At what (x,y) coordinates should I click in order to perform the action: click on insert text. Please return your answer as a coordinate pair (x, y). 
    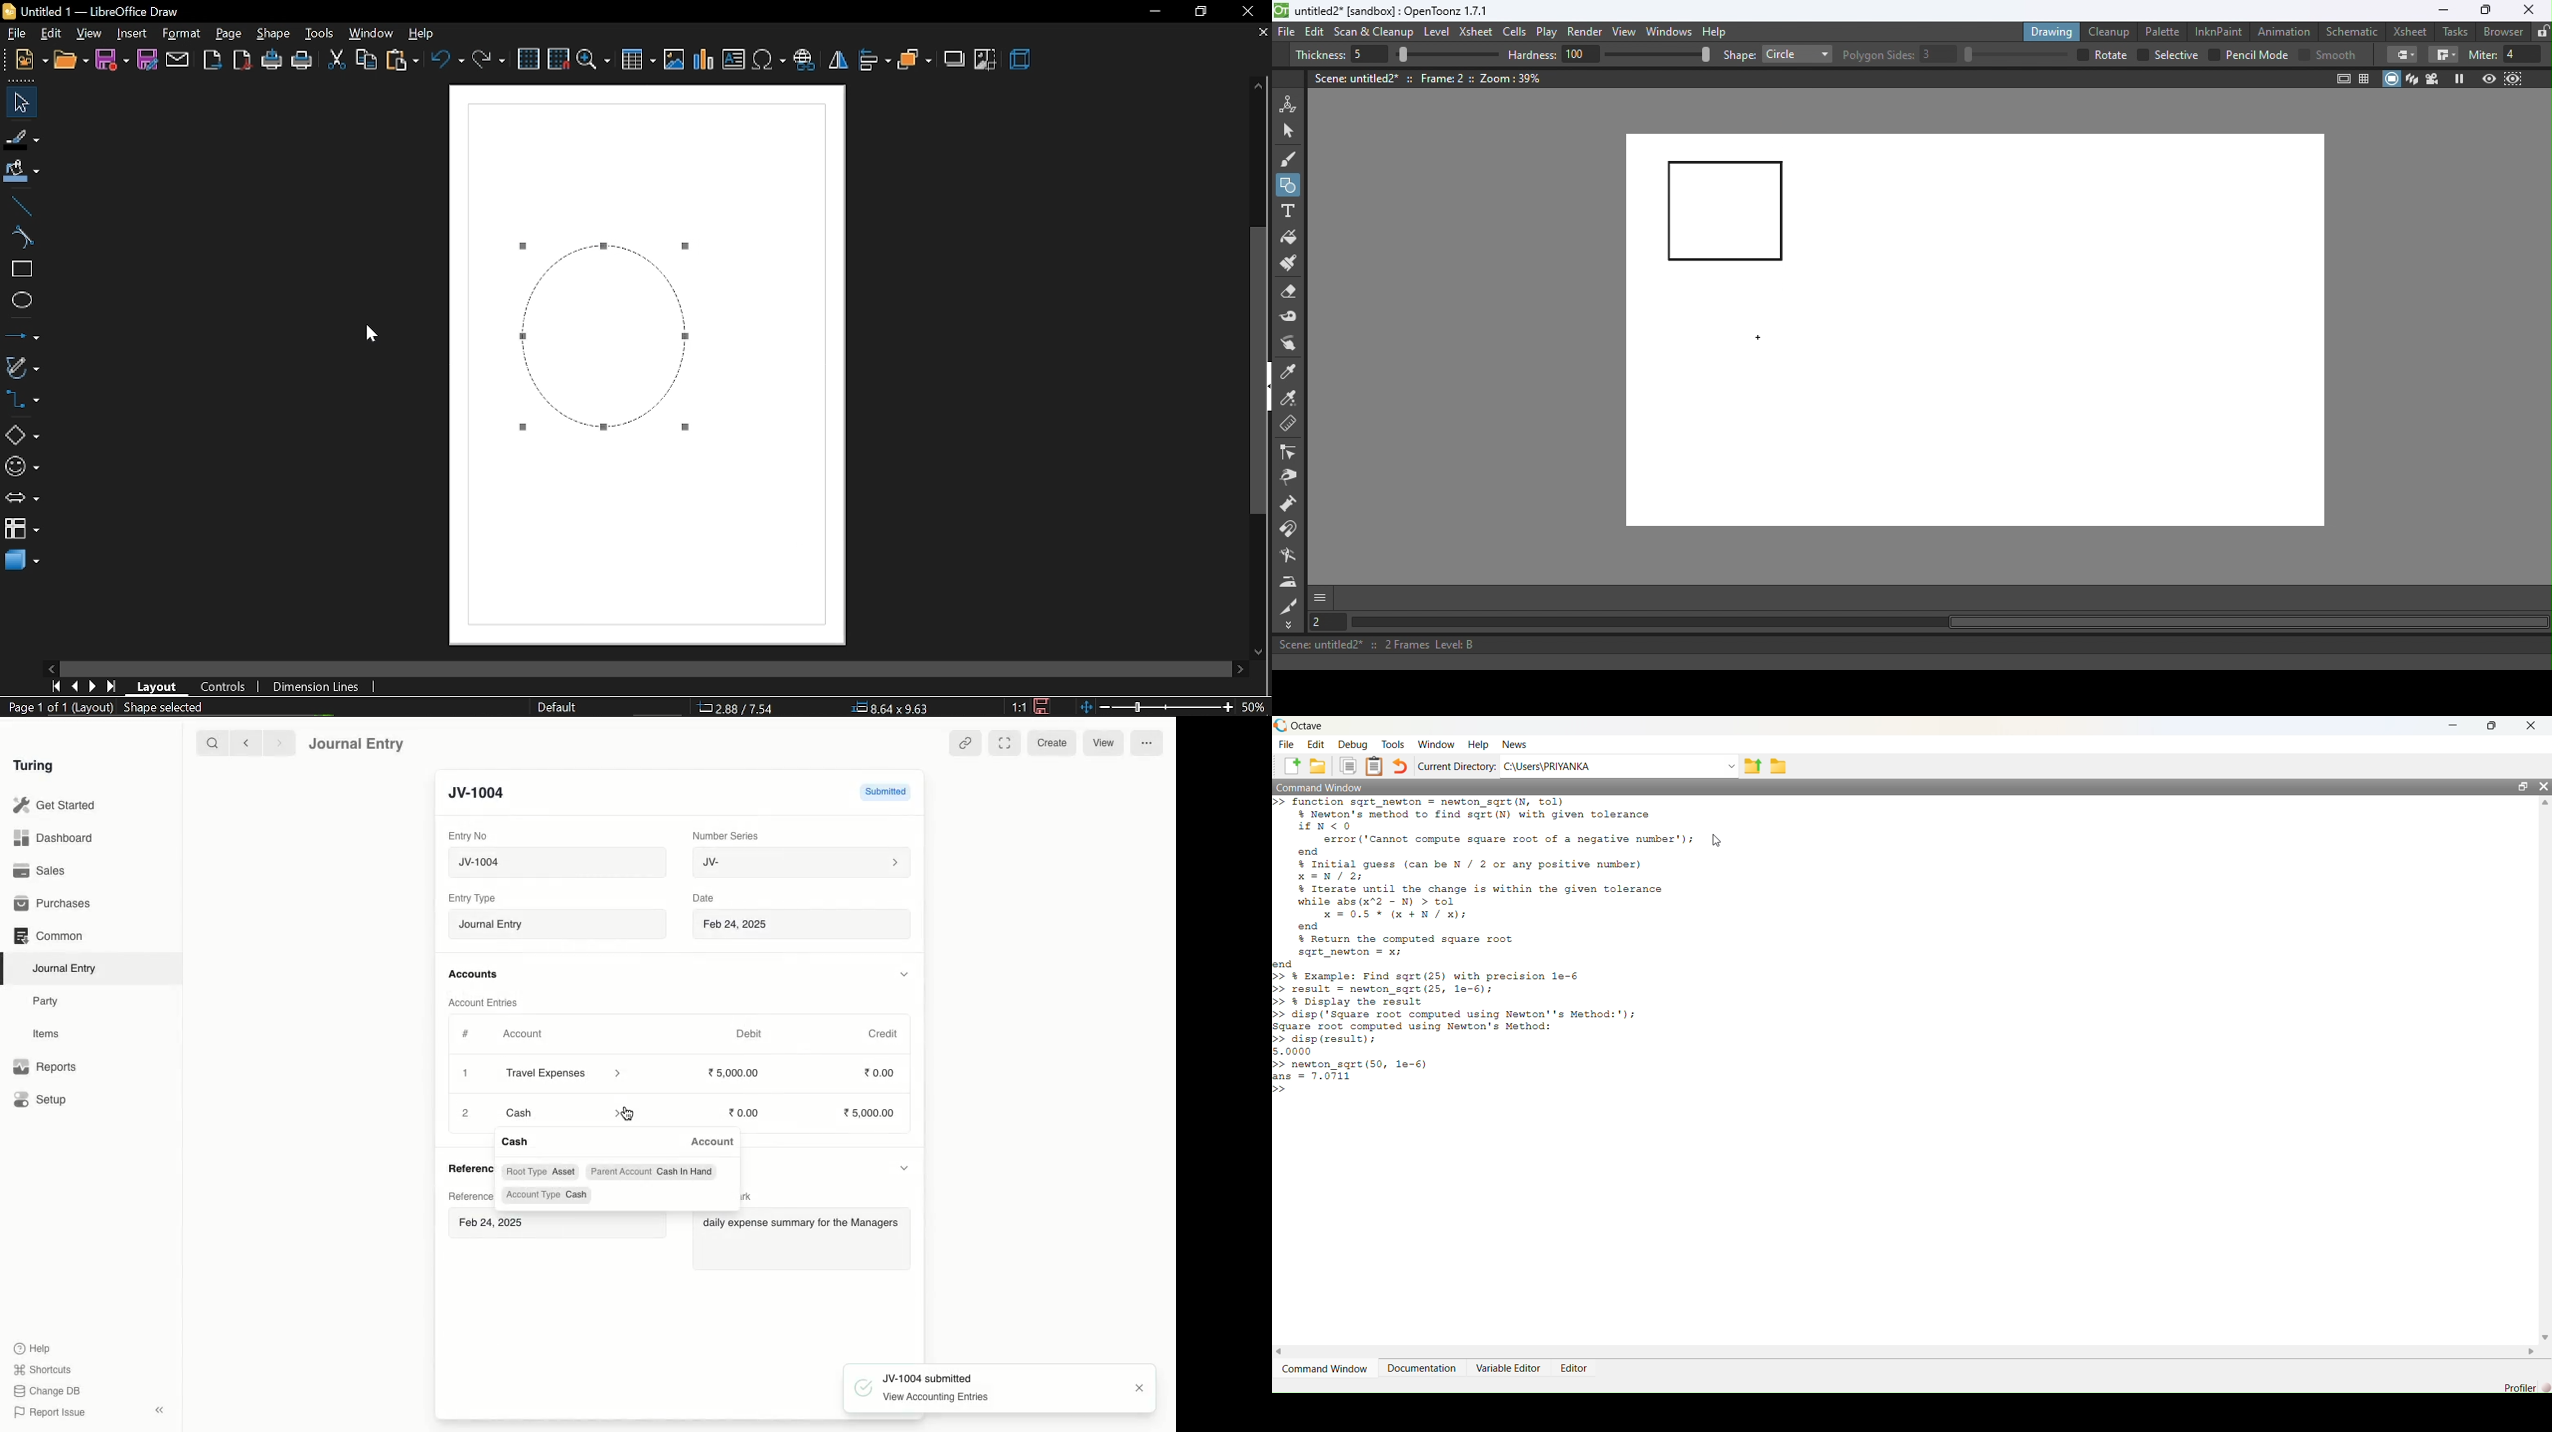
    Looking at the image, I should click on (734, 60).